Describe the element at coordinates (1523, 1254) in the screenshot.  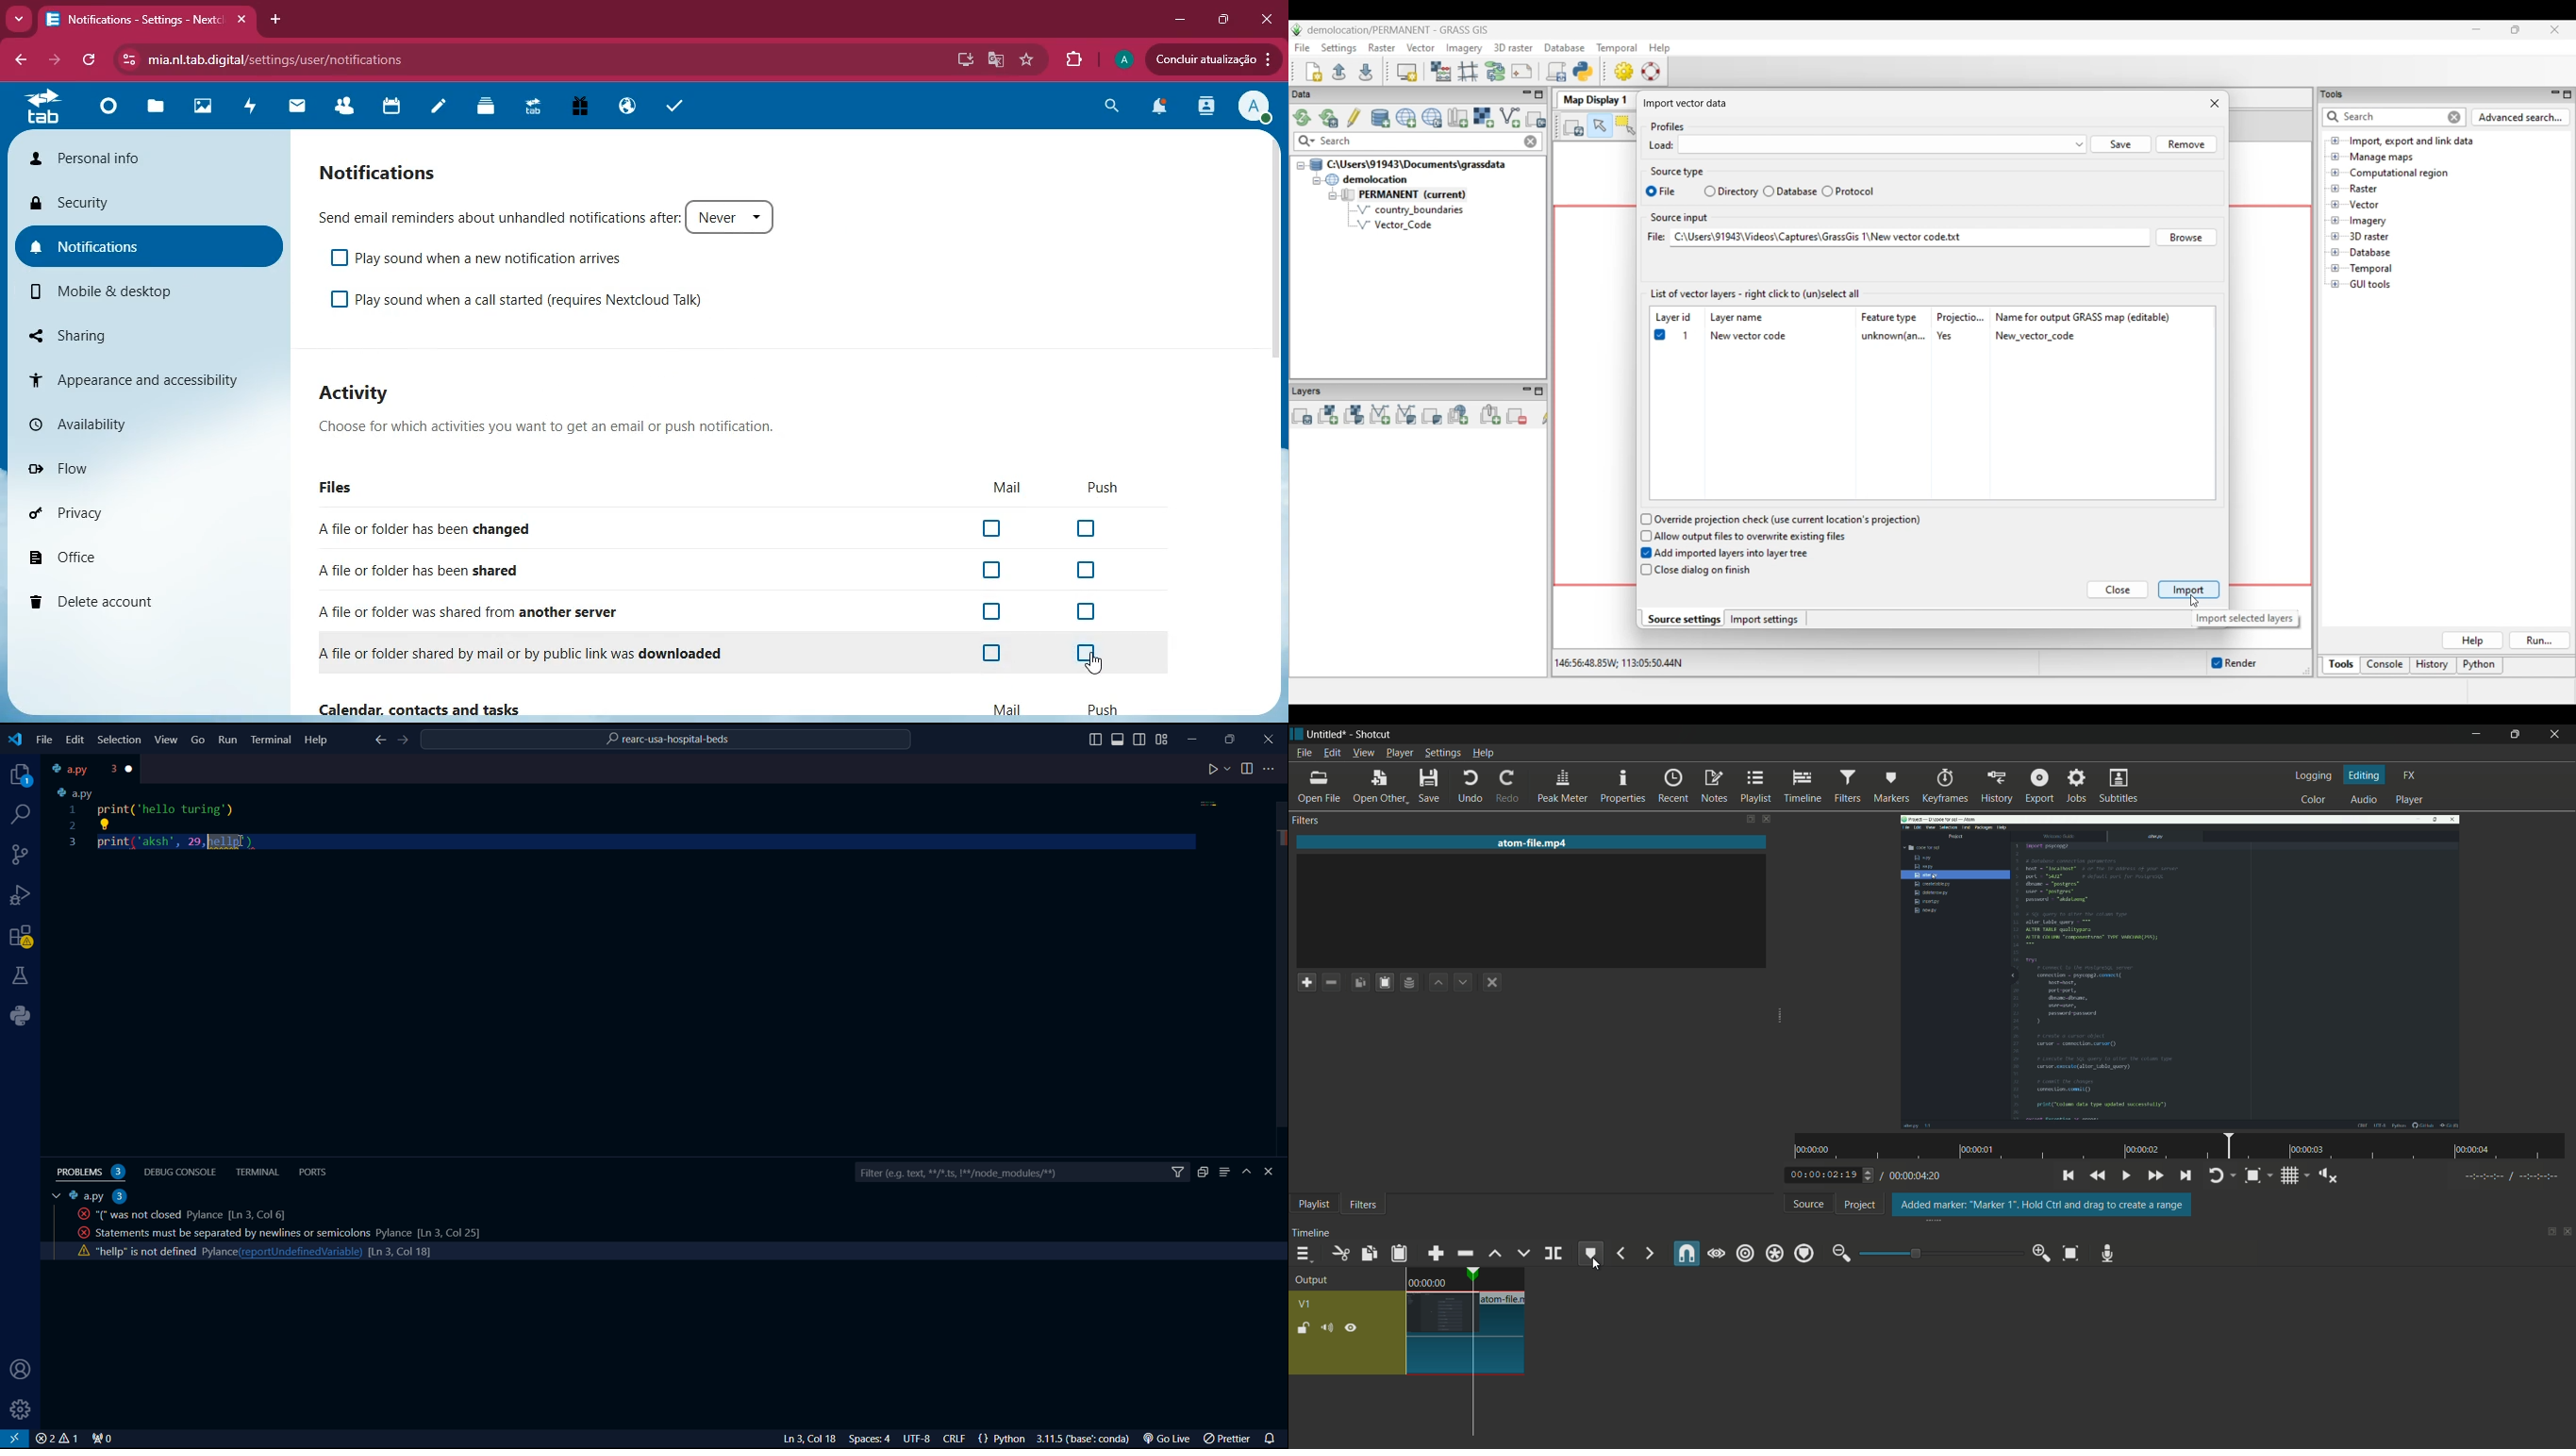
I see `overwrite` at that location.